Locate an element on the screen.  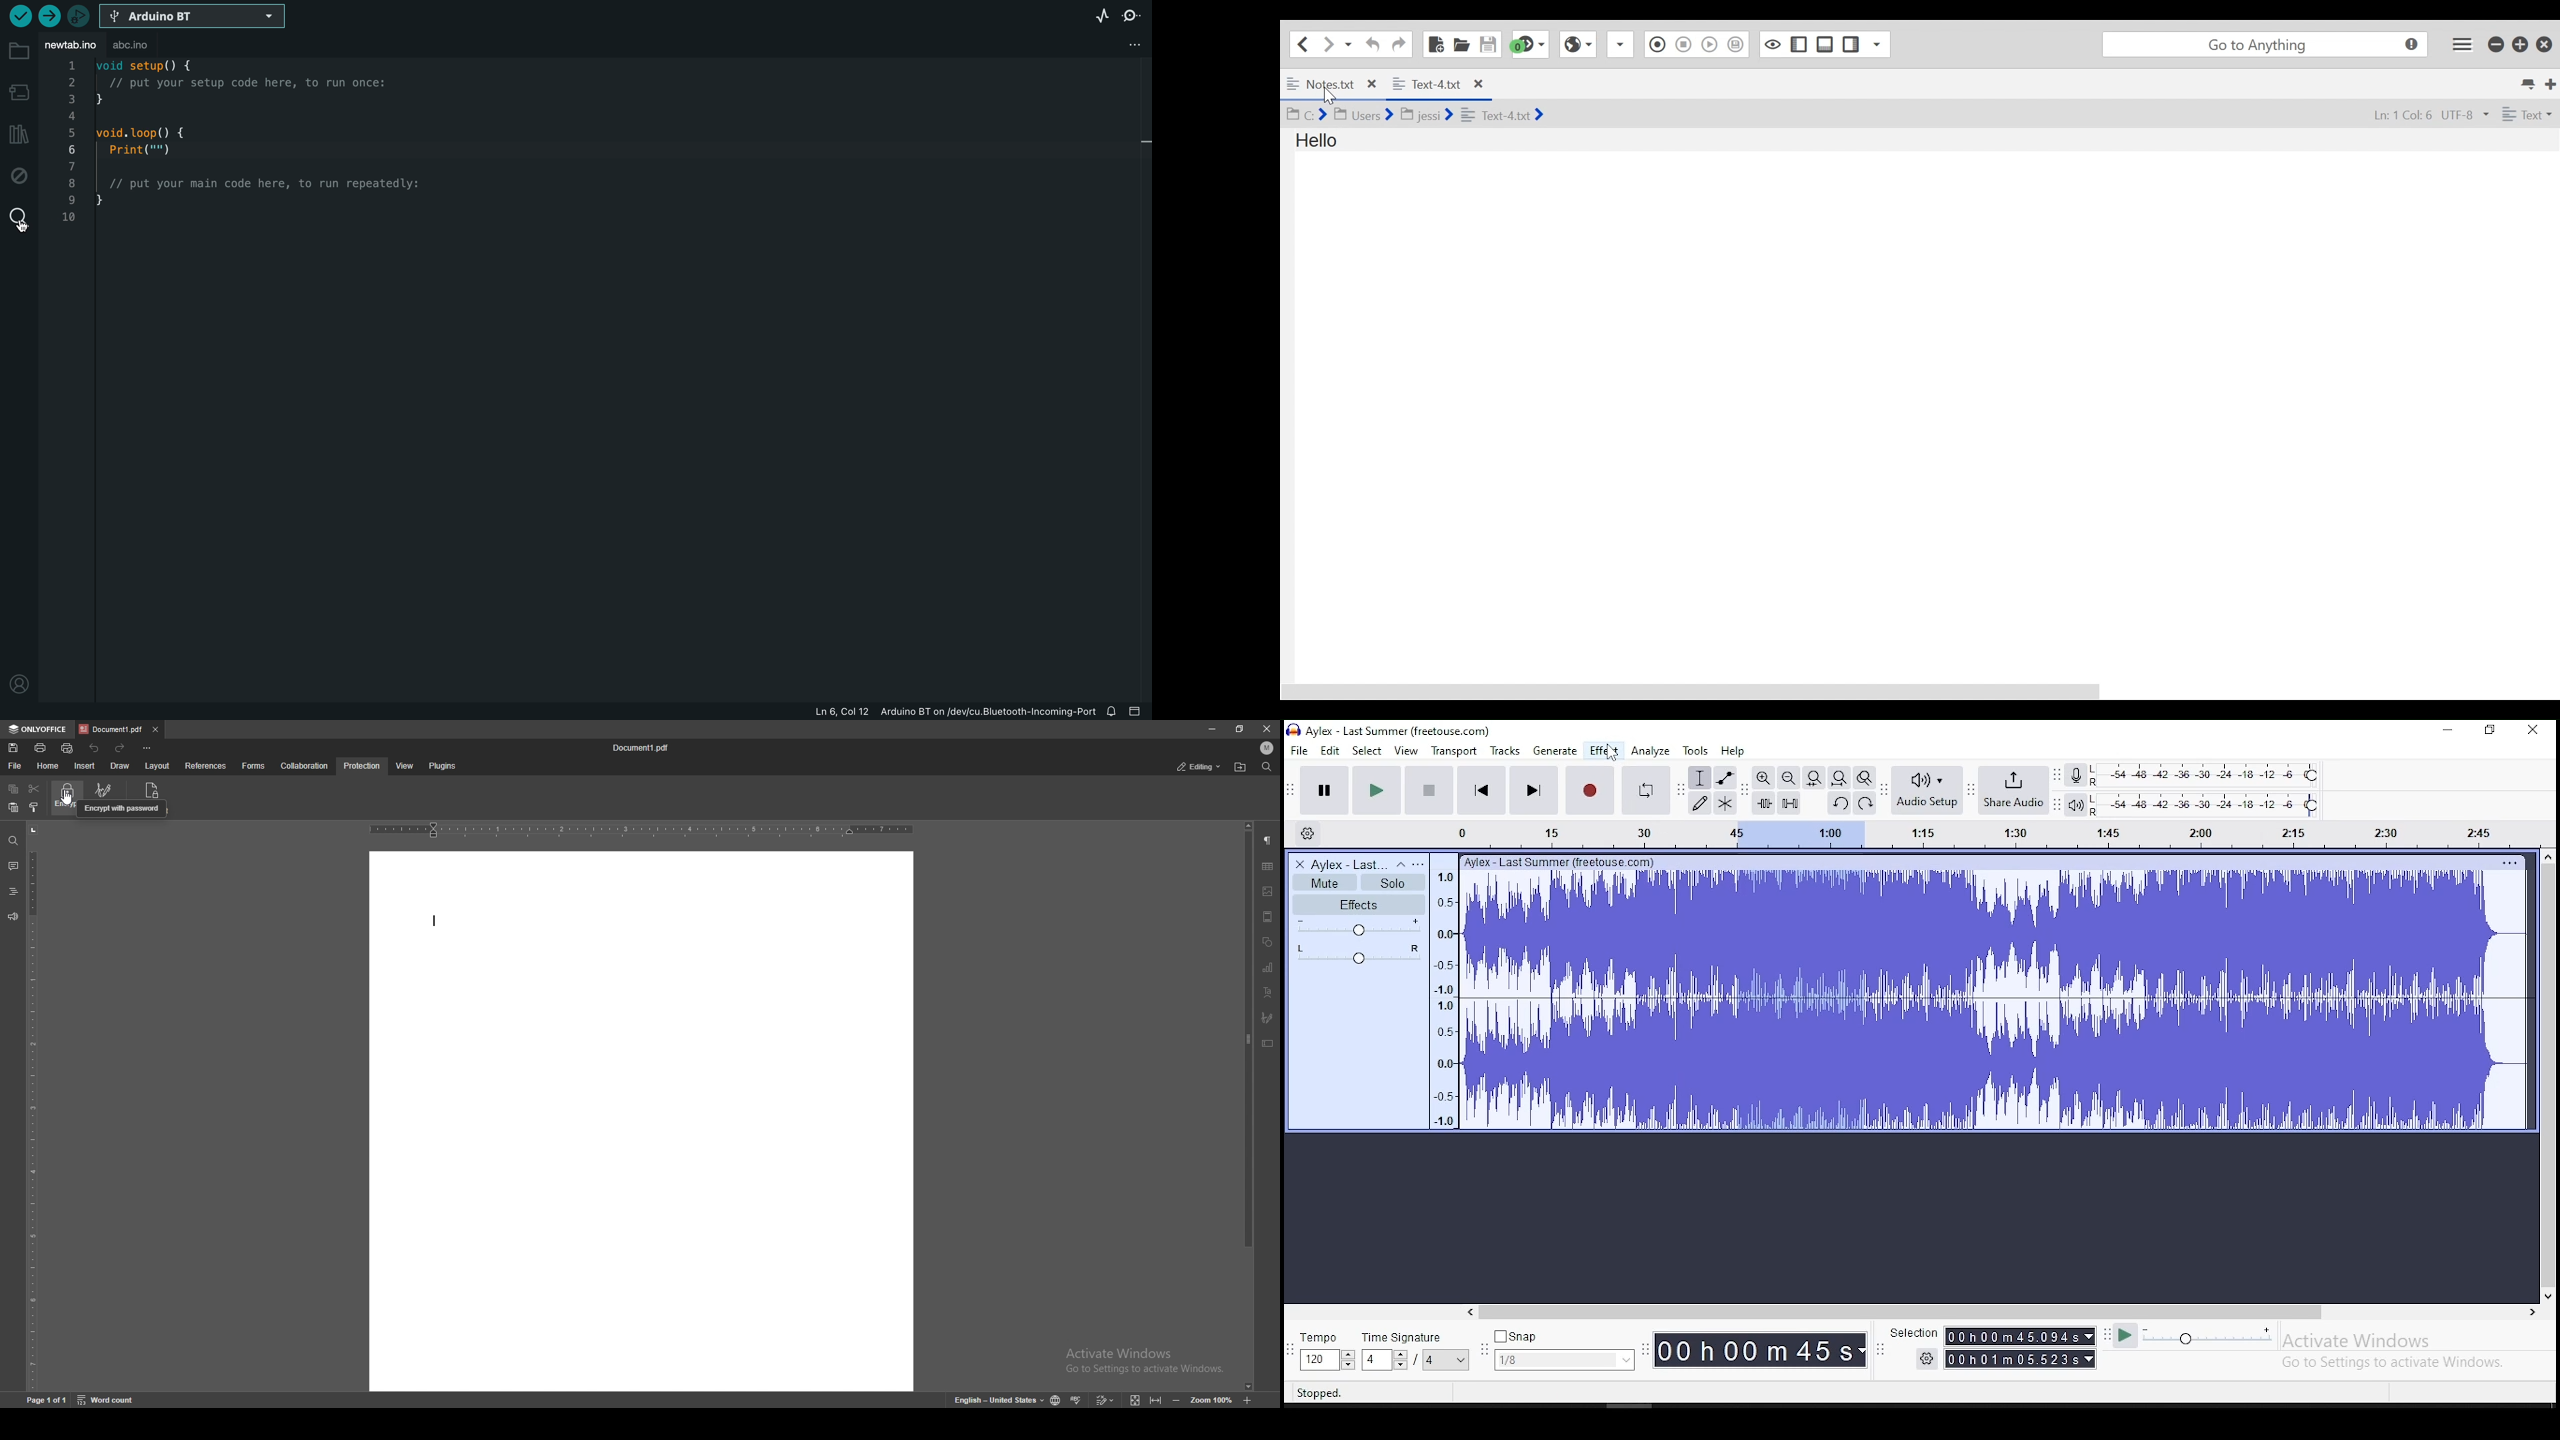
open menu is located at coordinates (1419, 864).